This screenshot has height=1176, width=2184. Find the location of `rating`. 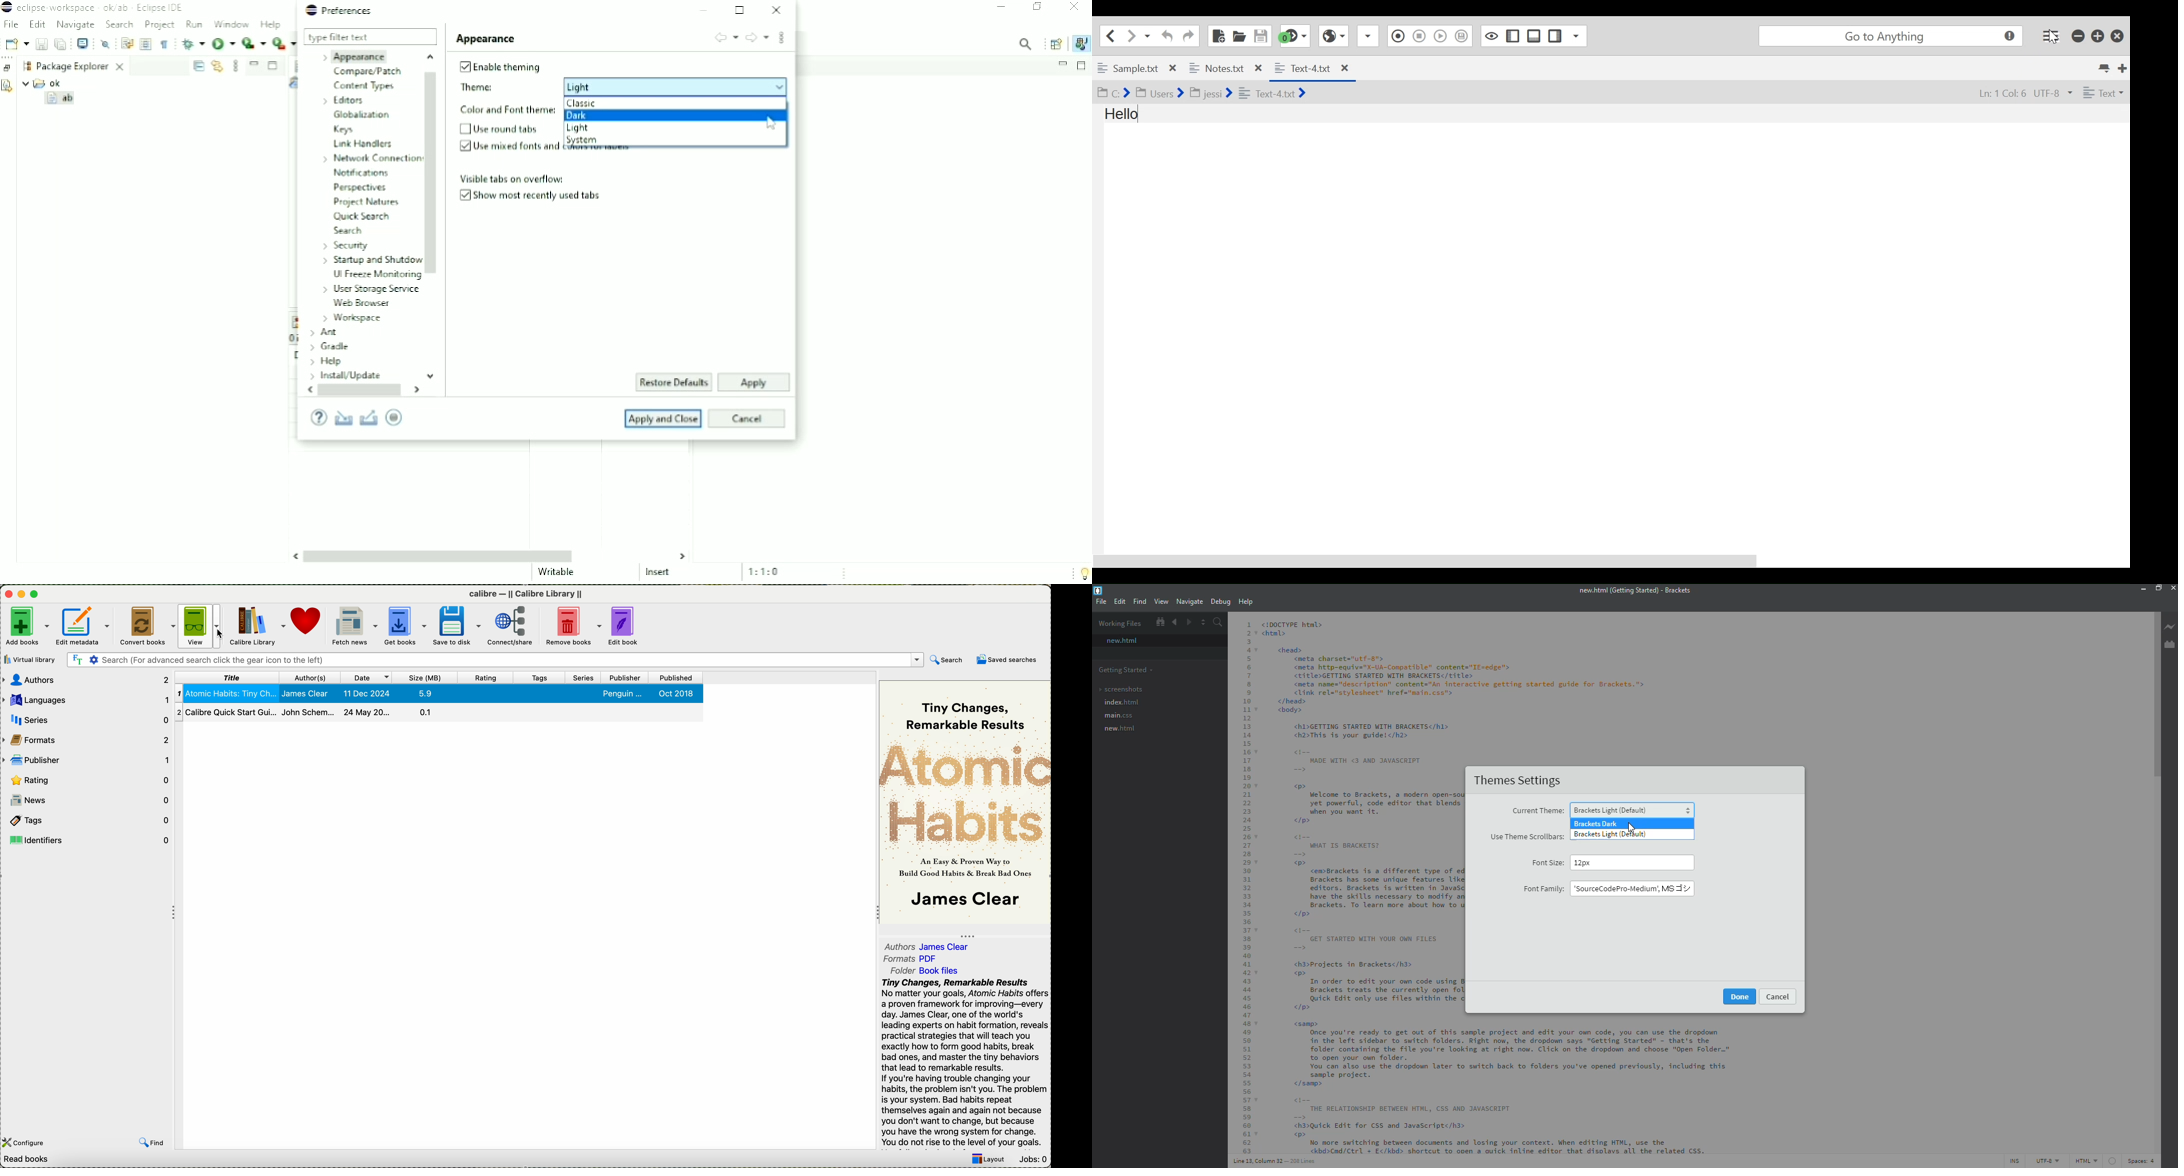

rating is located at coordinates (488, 678).